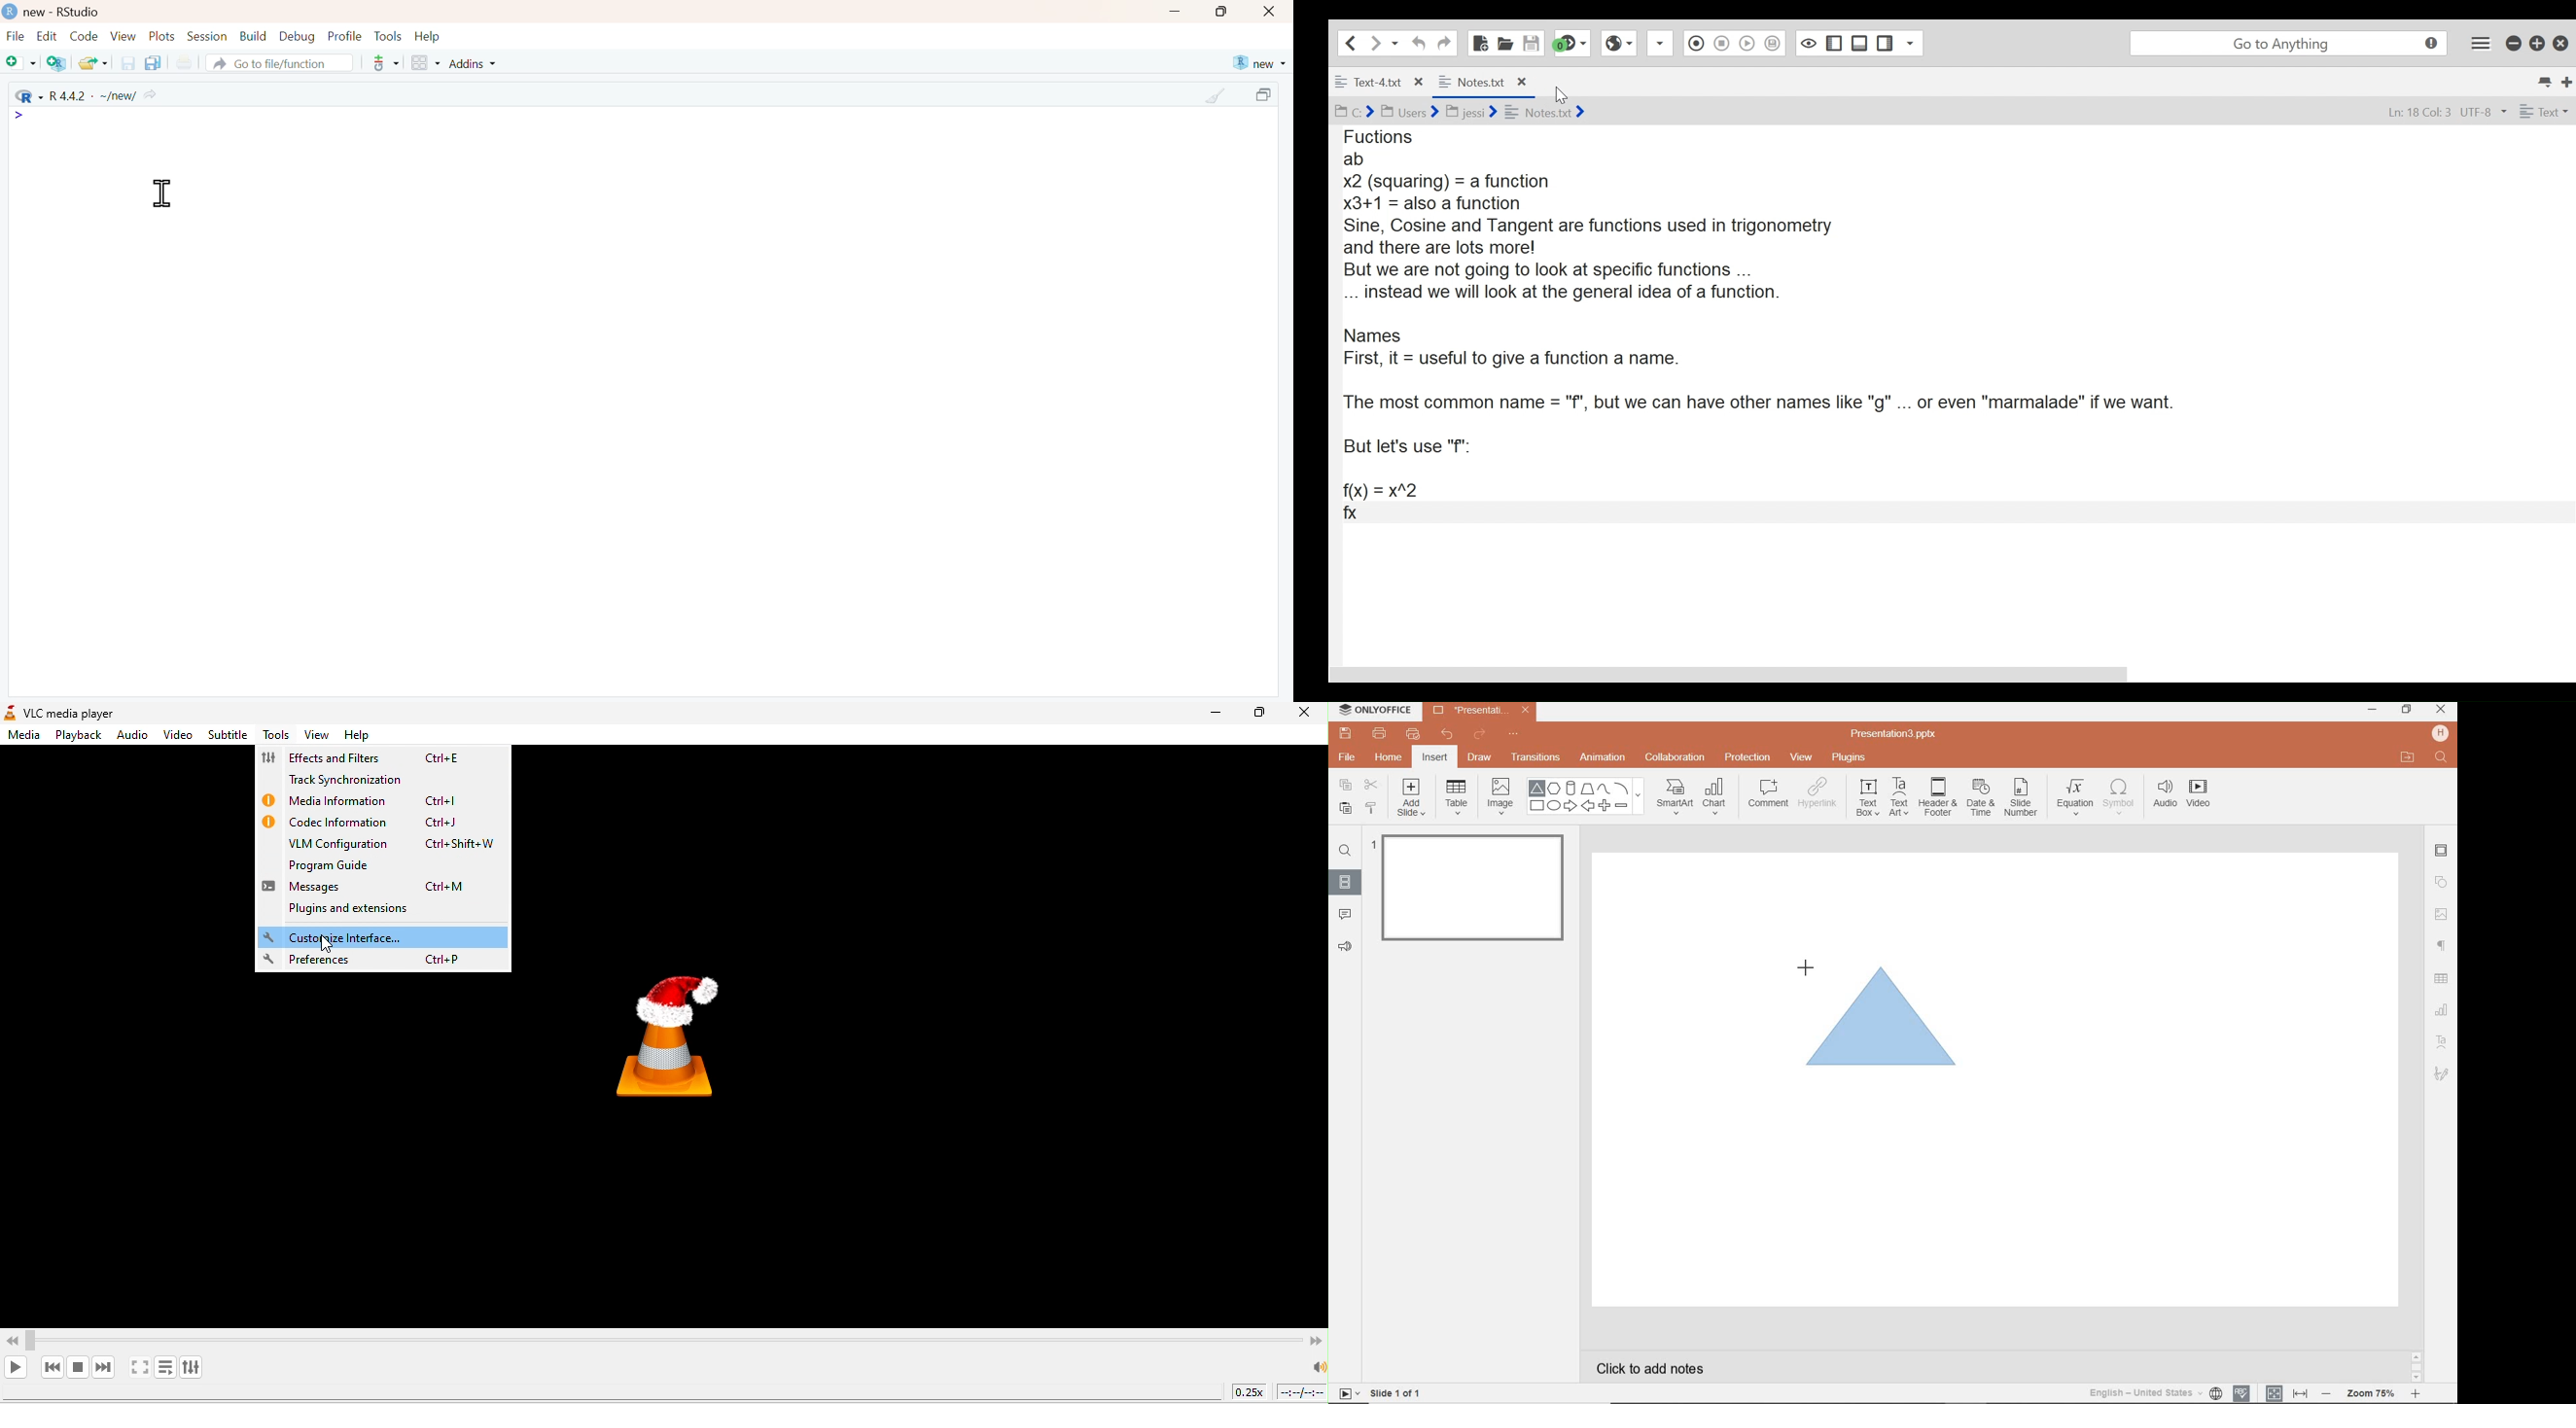 This screenshot has width=2576, height=1428. Describe the element at coordinates (2372, 1394) in the screenshot. I see `ZOOM level` at that location.